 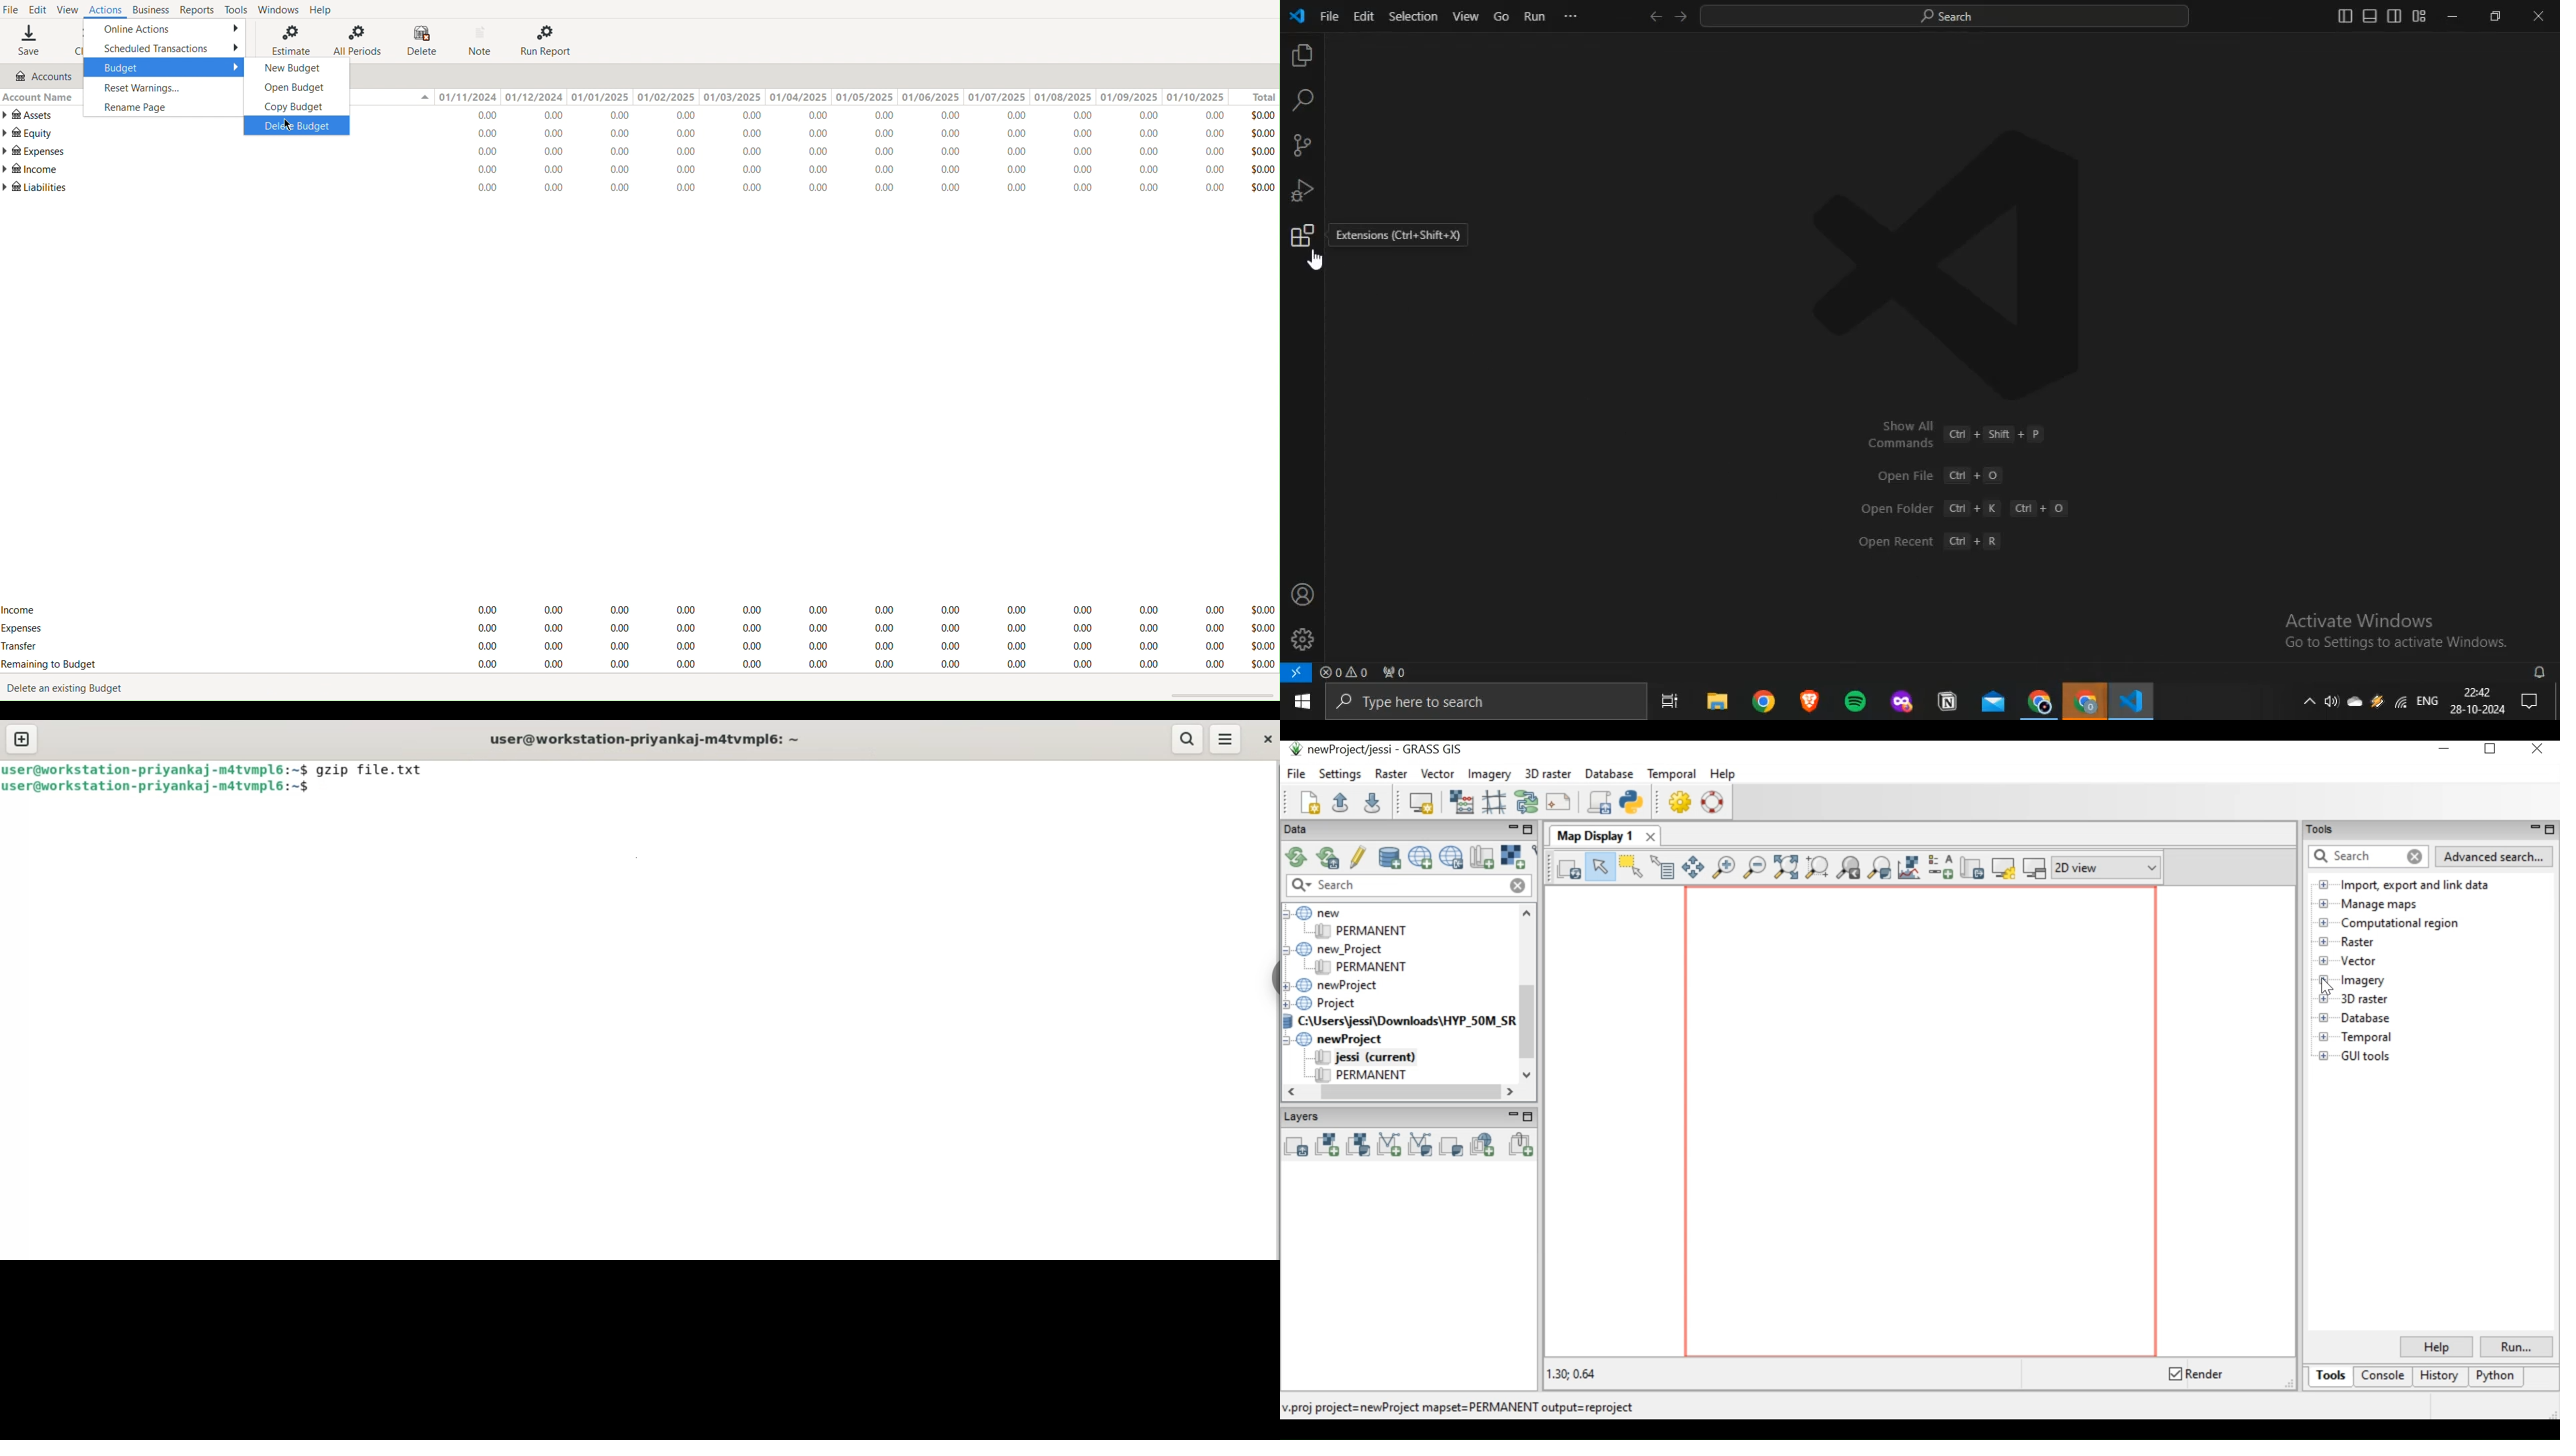 What do you see at coordinates (1302, 235) in the screenshot?
I see `extensions` at bounding box center [1302, 235].